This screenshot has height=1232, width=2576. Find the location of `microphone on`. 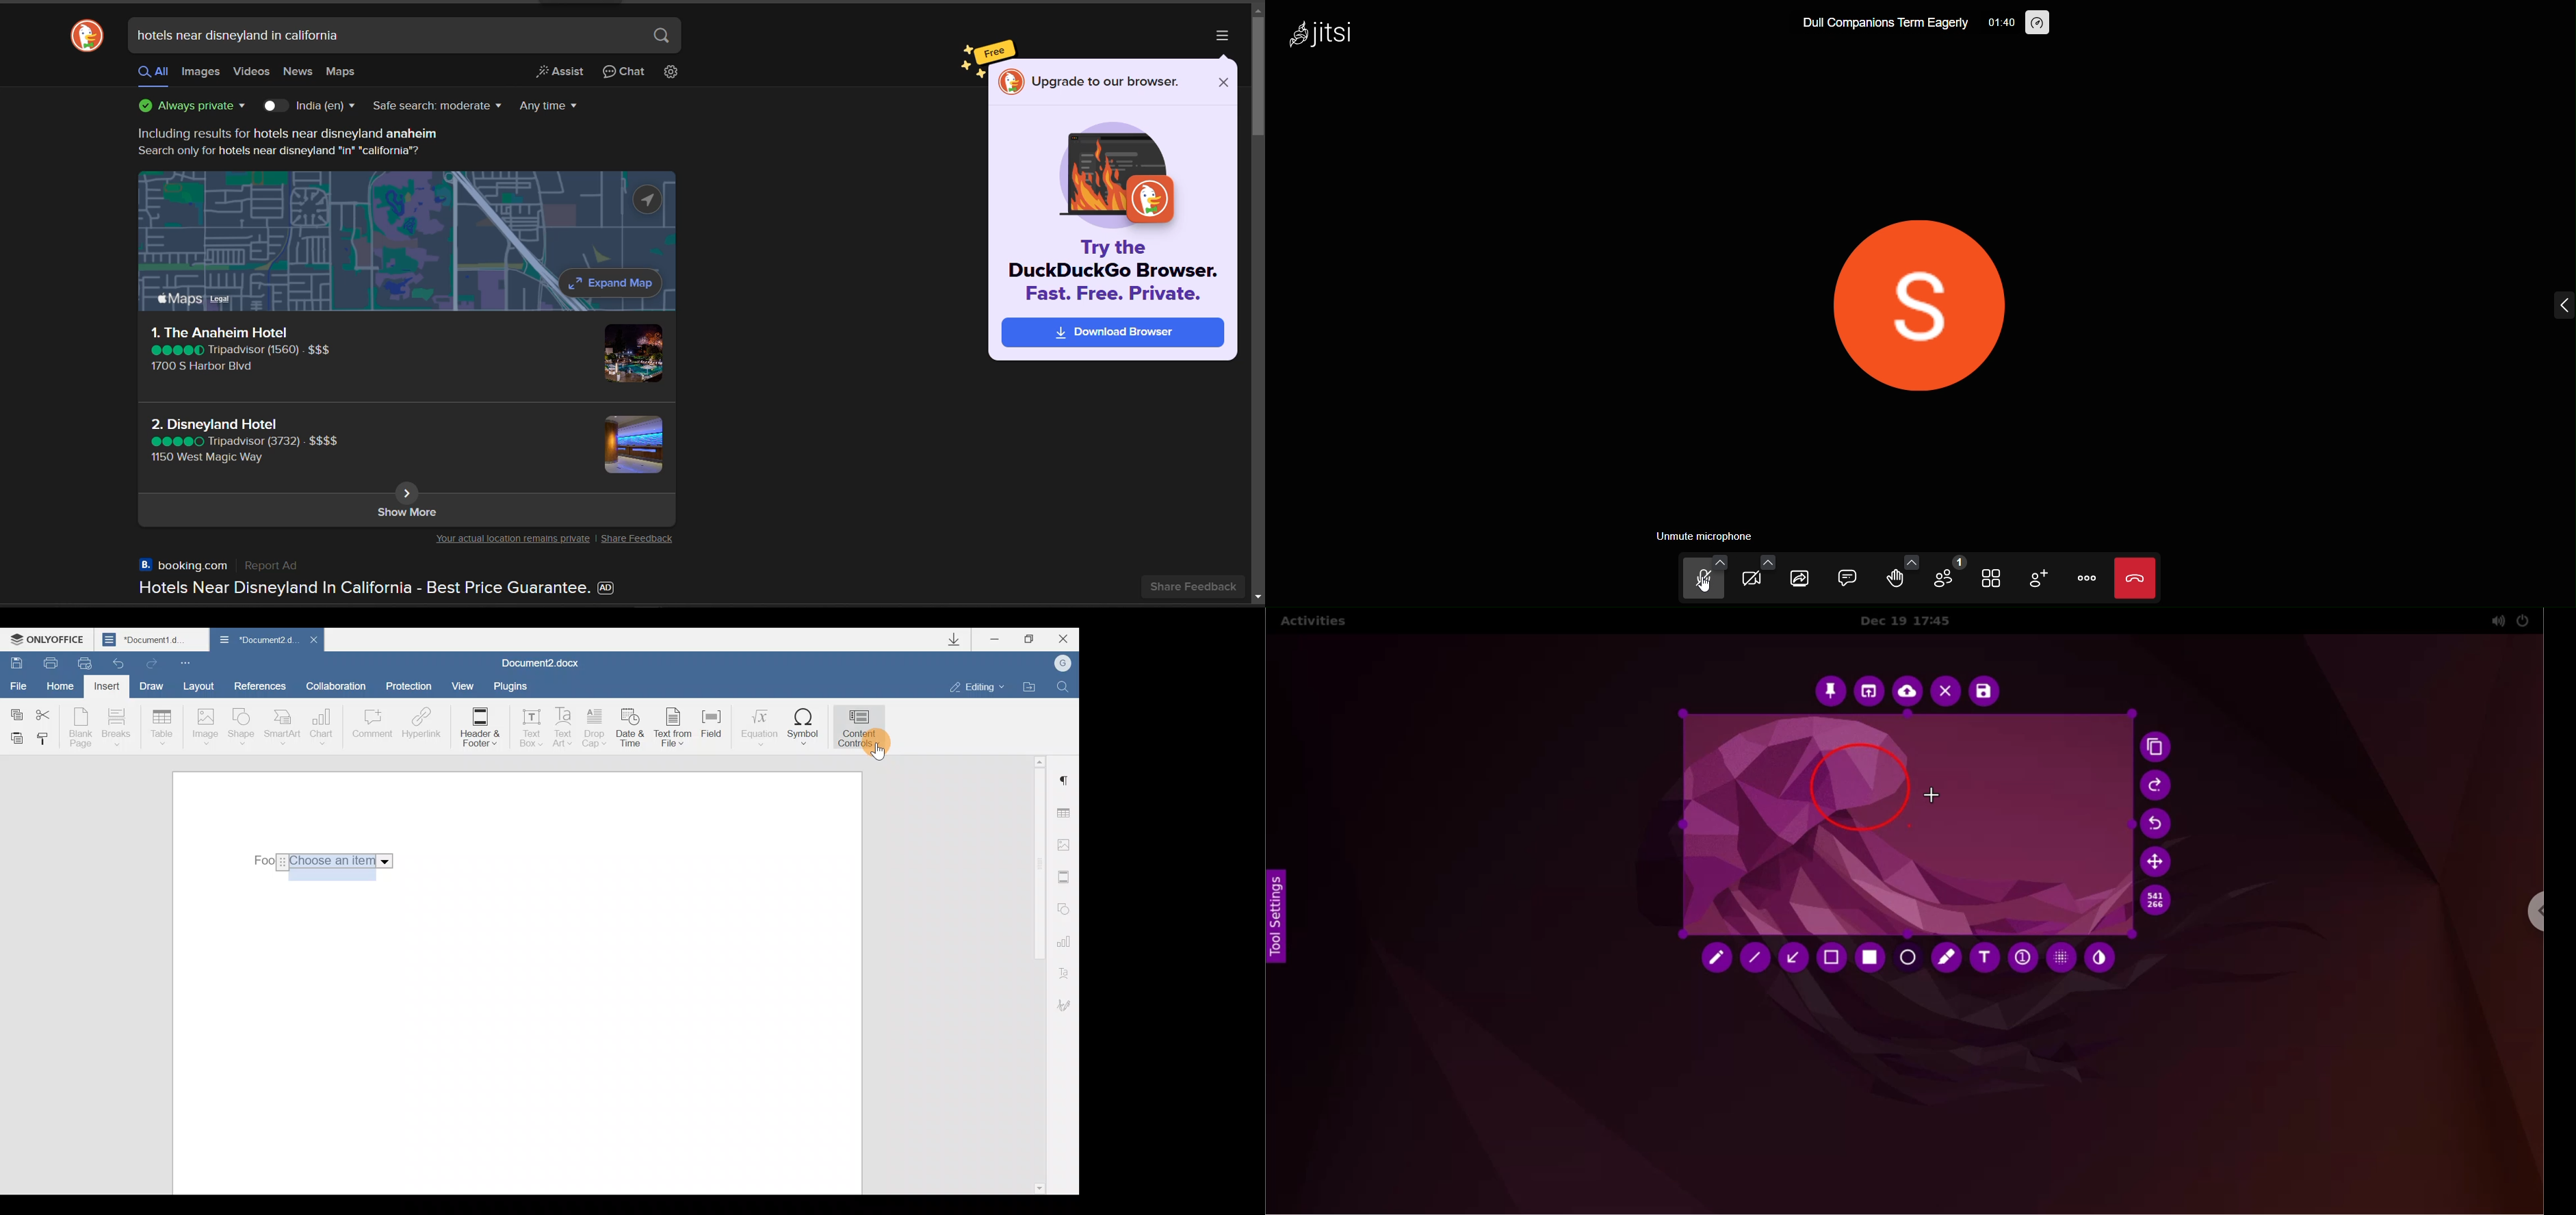

microphone on is located at coordinates (1700, 582).